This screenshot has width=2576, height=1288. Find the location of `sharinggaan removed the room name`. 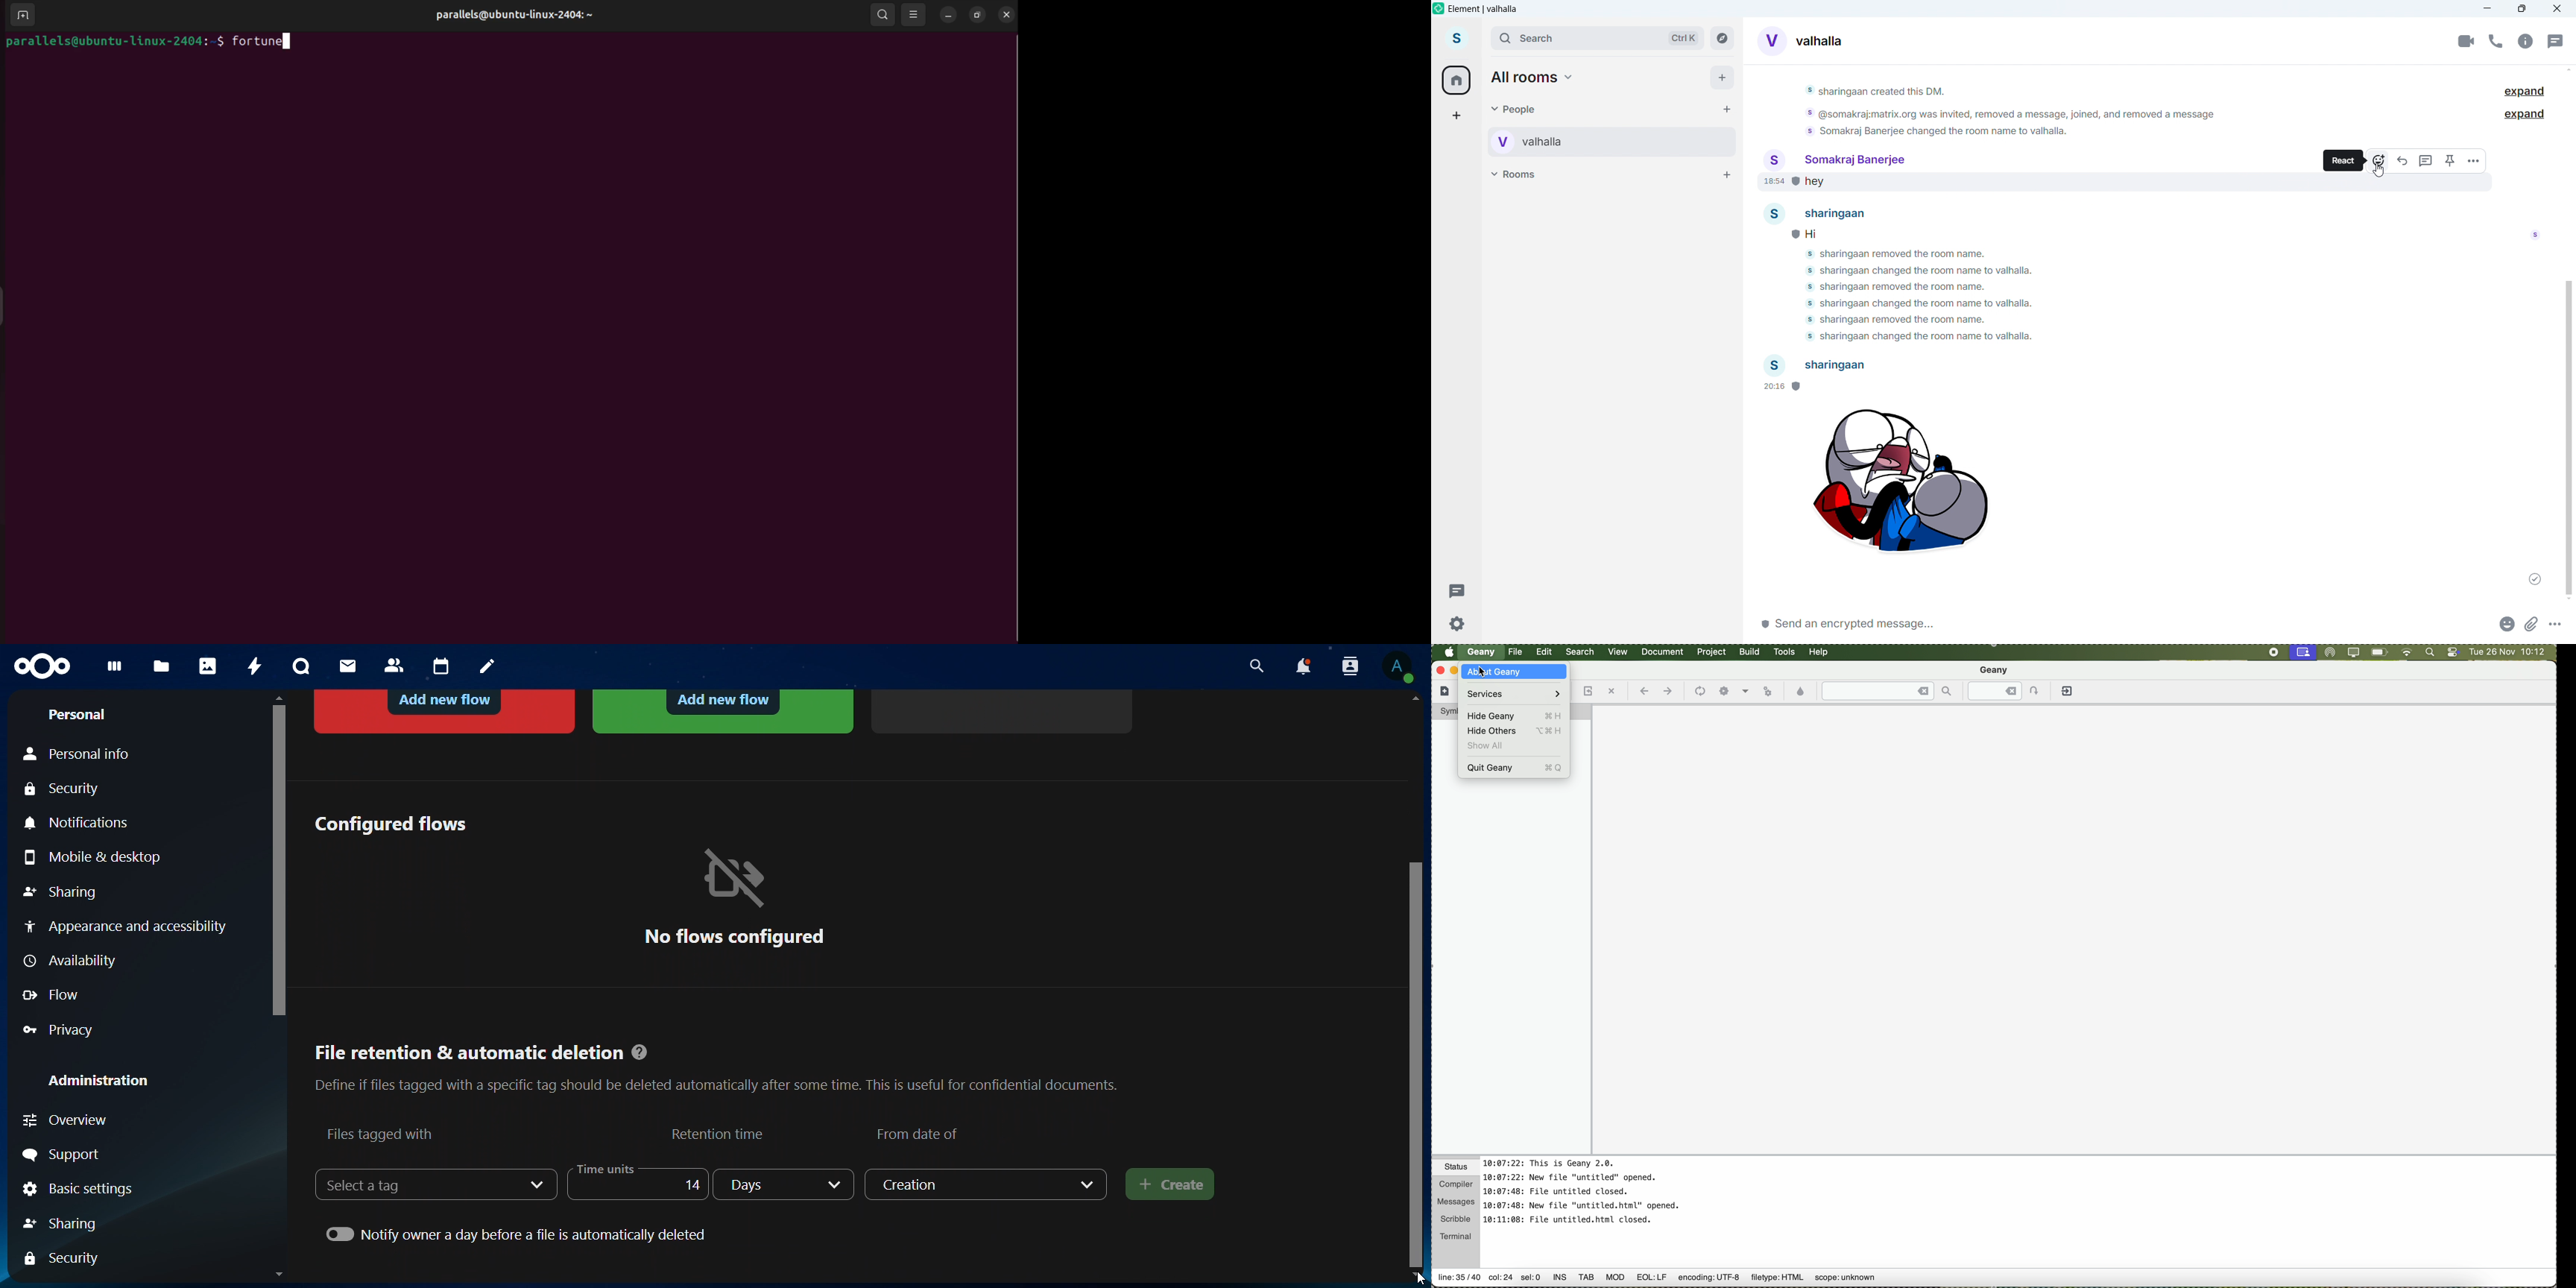

sharinggaan removed the room name is located at coordinates (1912, 255).